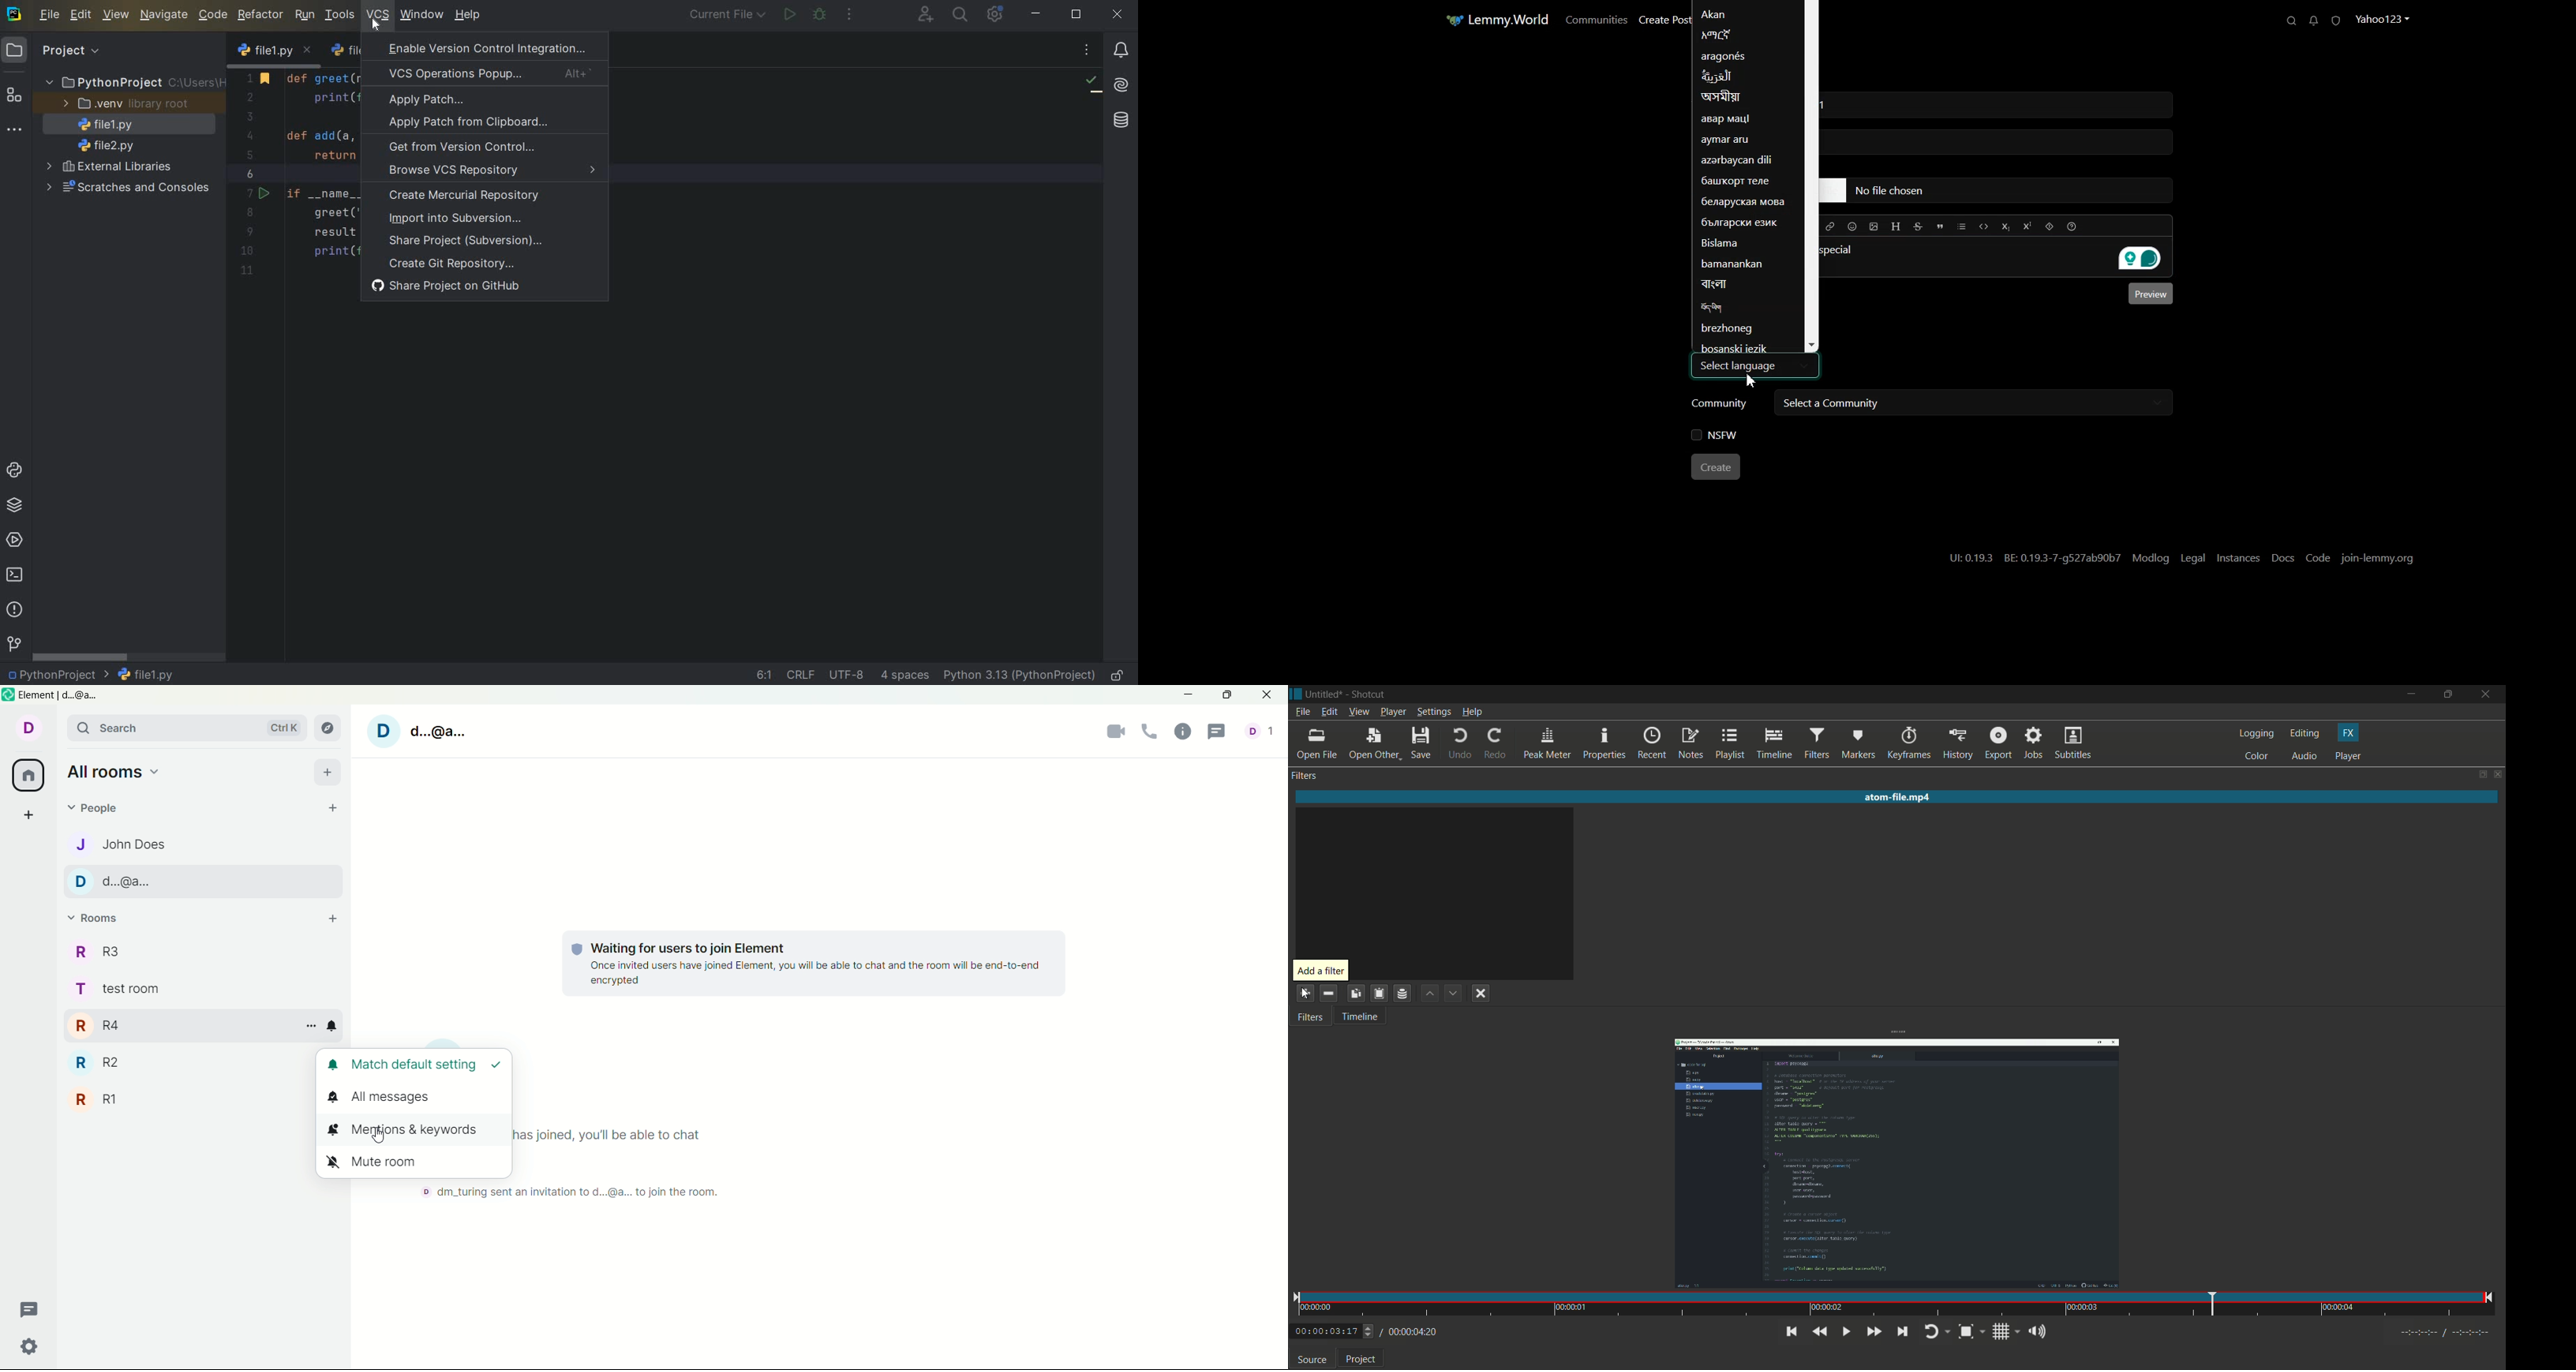 The image size is (2576, 1372). I want to click on minimize, so click(2412, 694).